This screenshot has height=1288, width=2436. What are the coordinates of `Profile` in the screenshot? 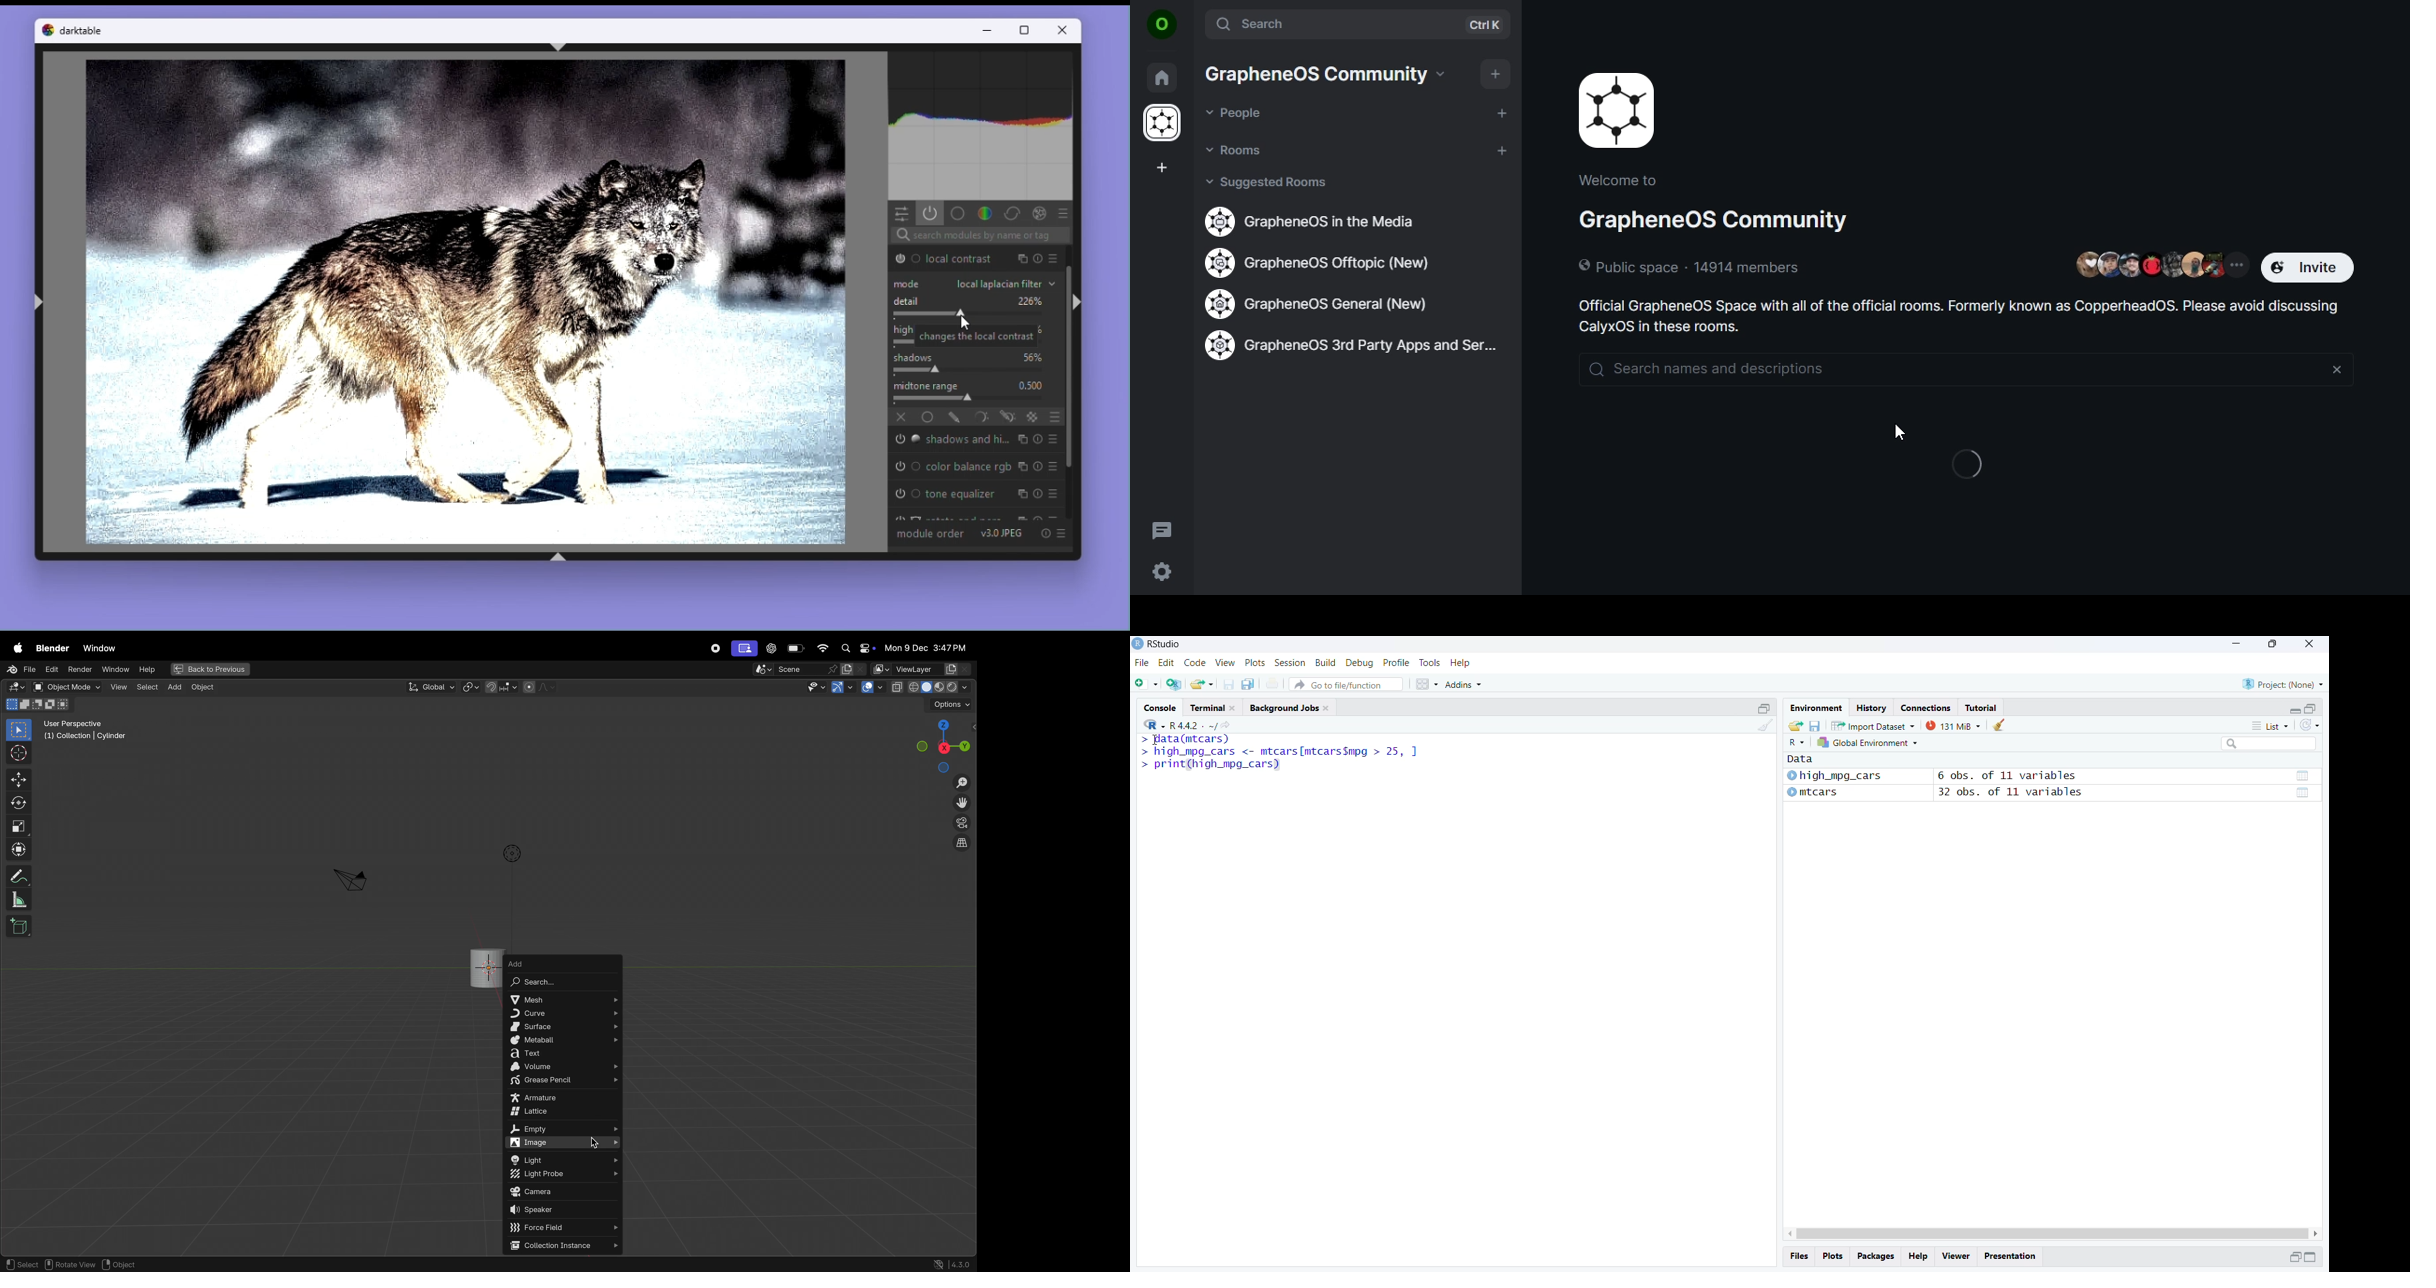 It's located at (1396, 663).